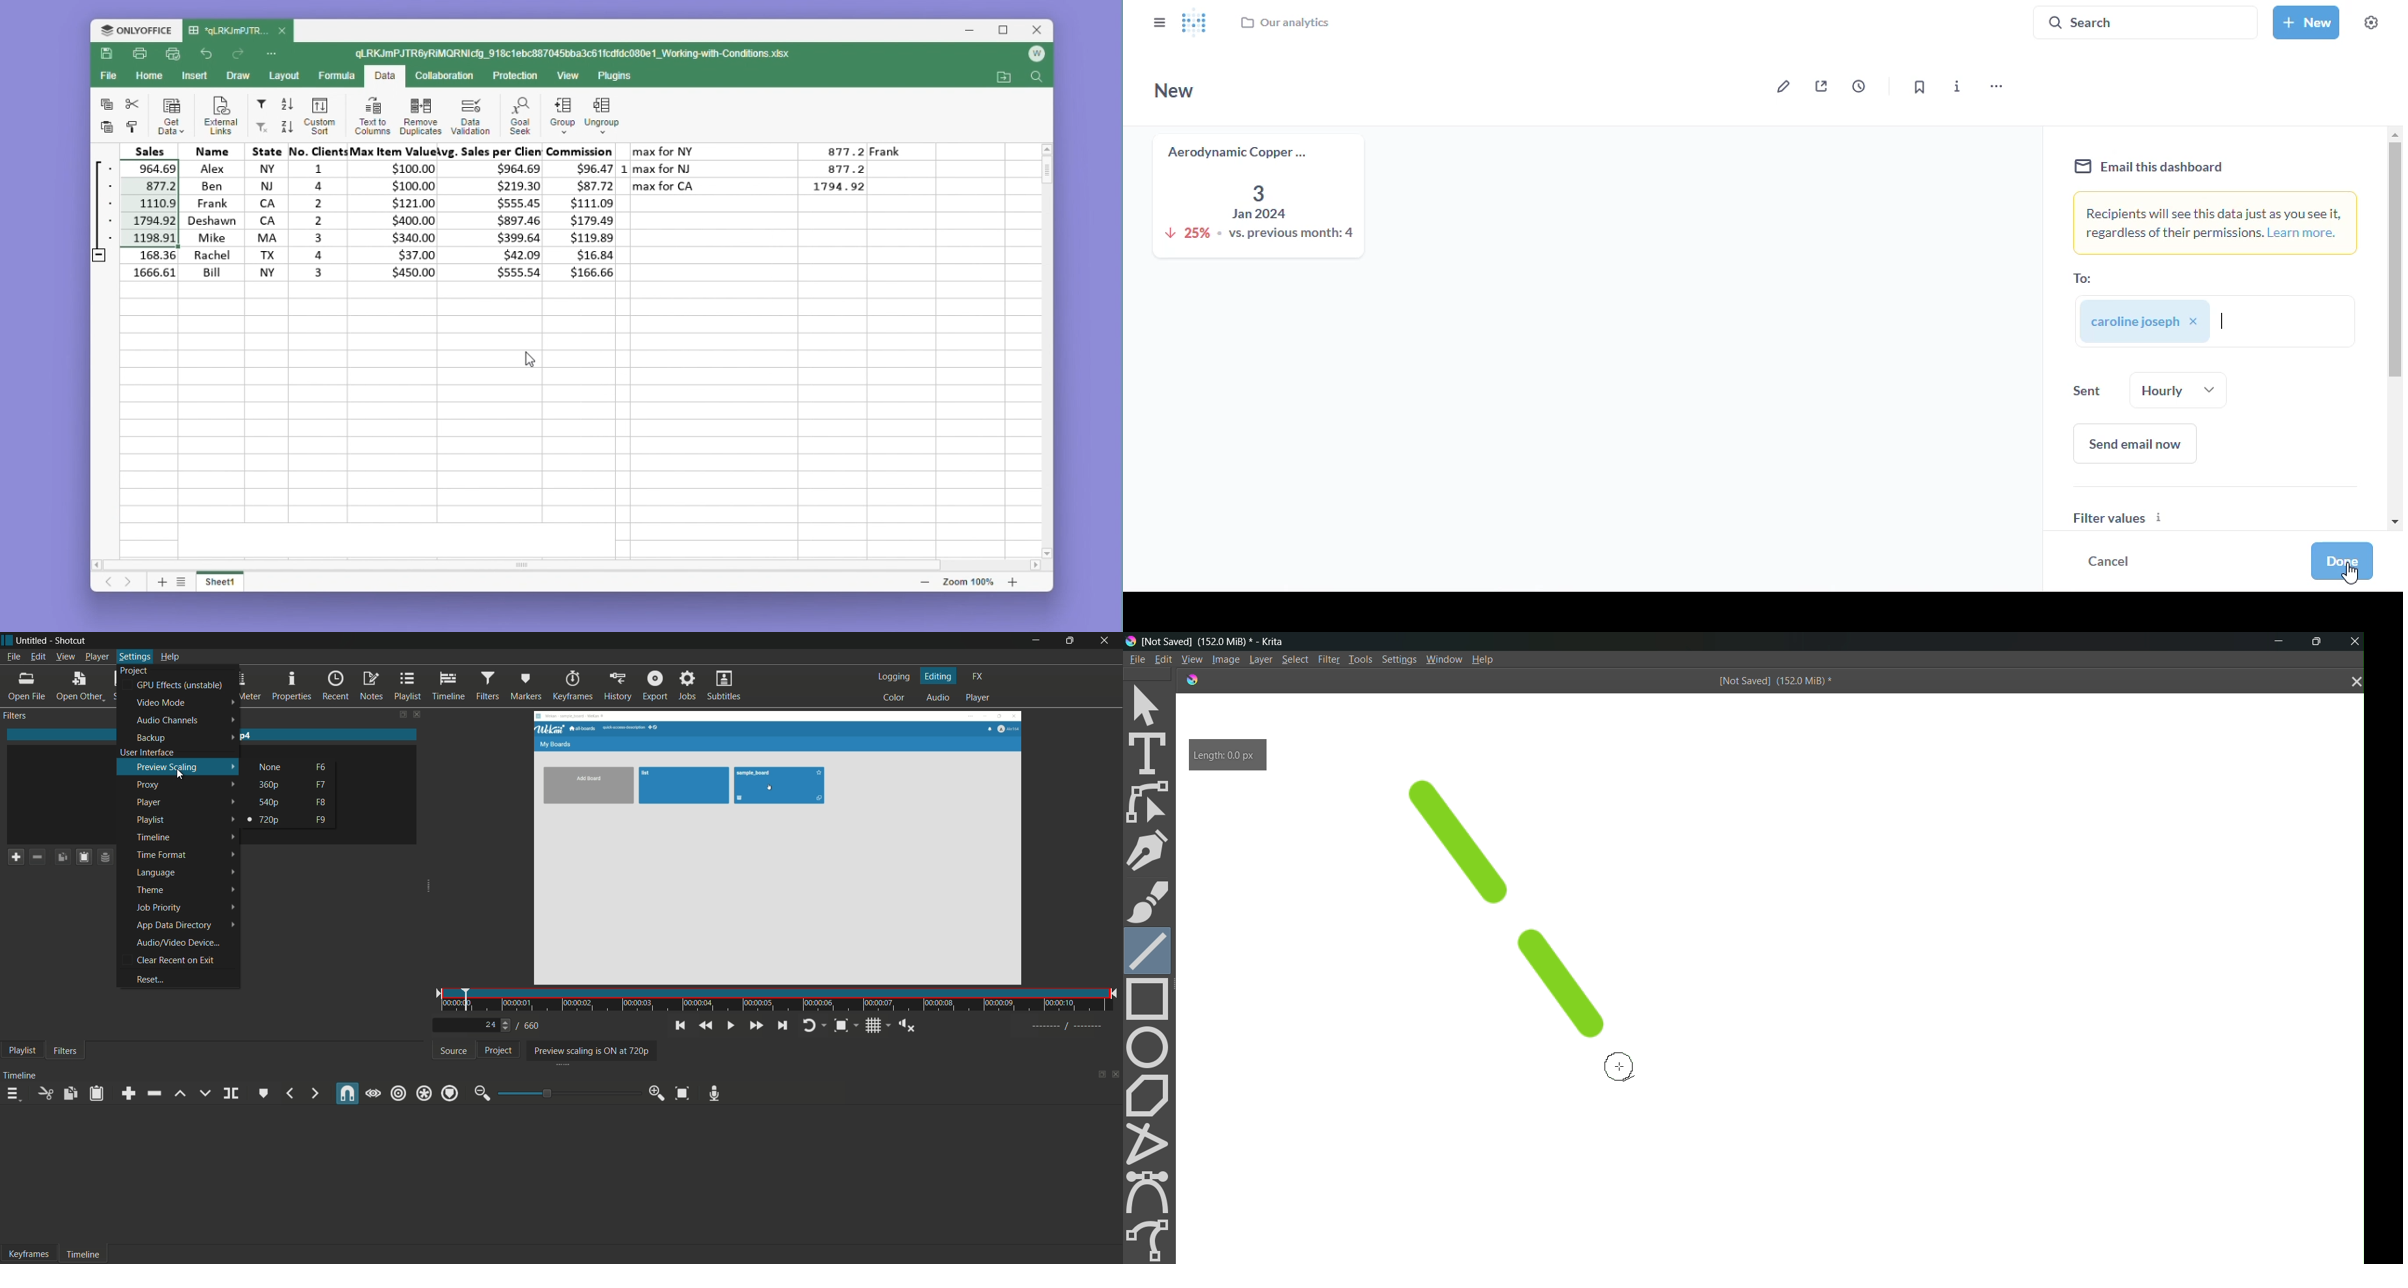  I want to click on preview scaling is on at 720p, so click(589, 1050).